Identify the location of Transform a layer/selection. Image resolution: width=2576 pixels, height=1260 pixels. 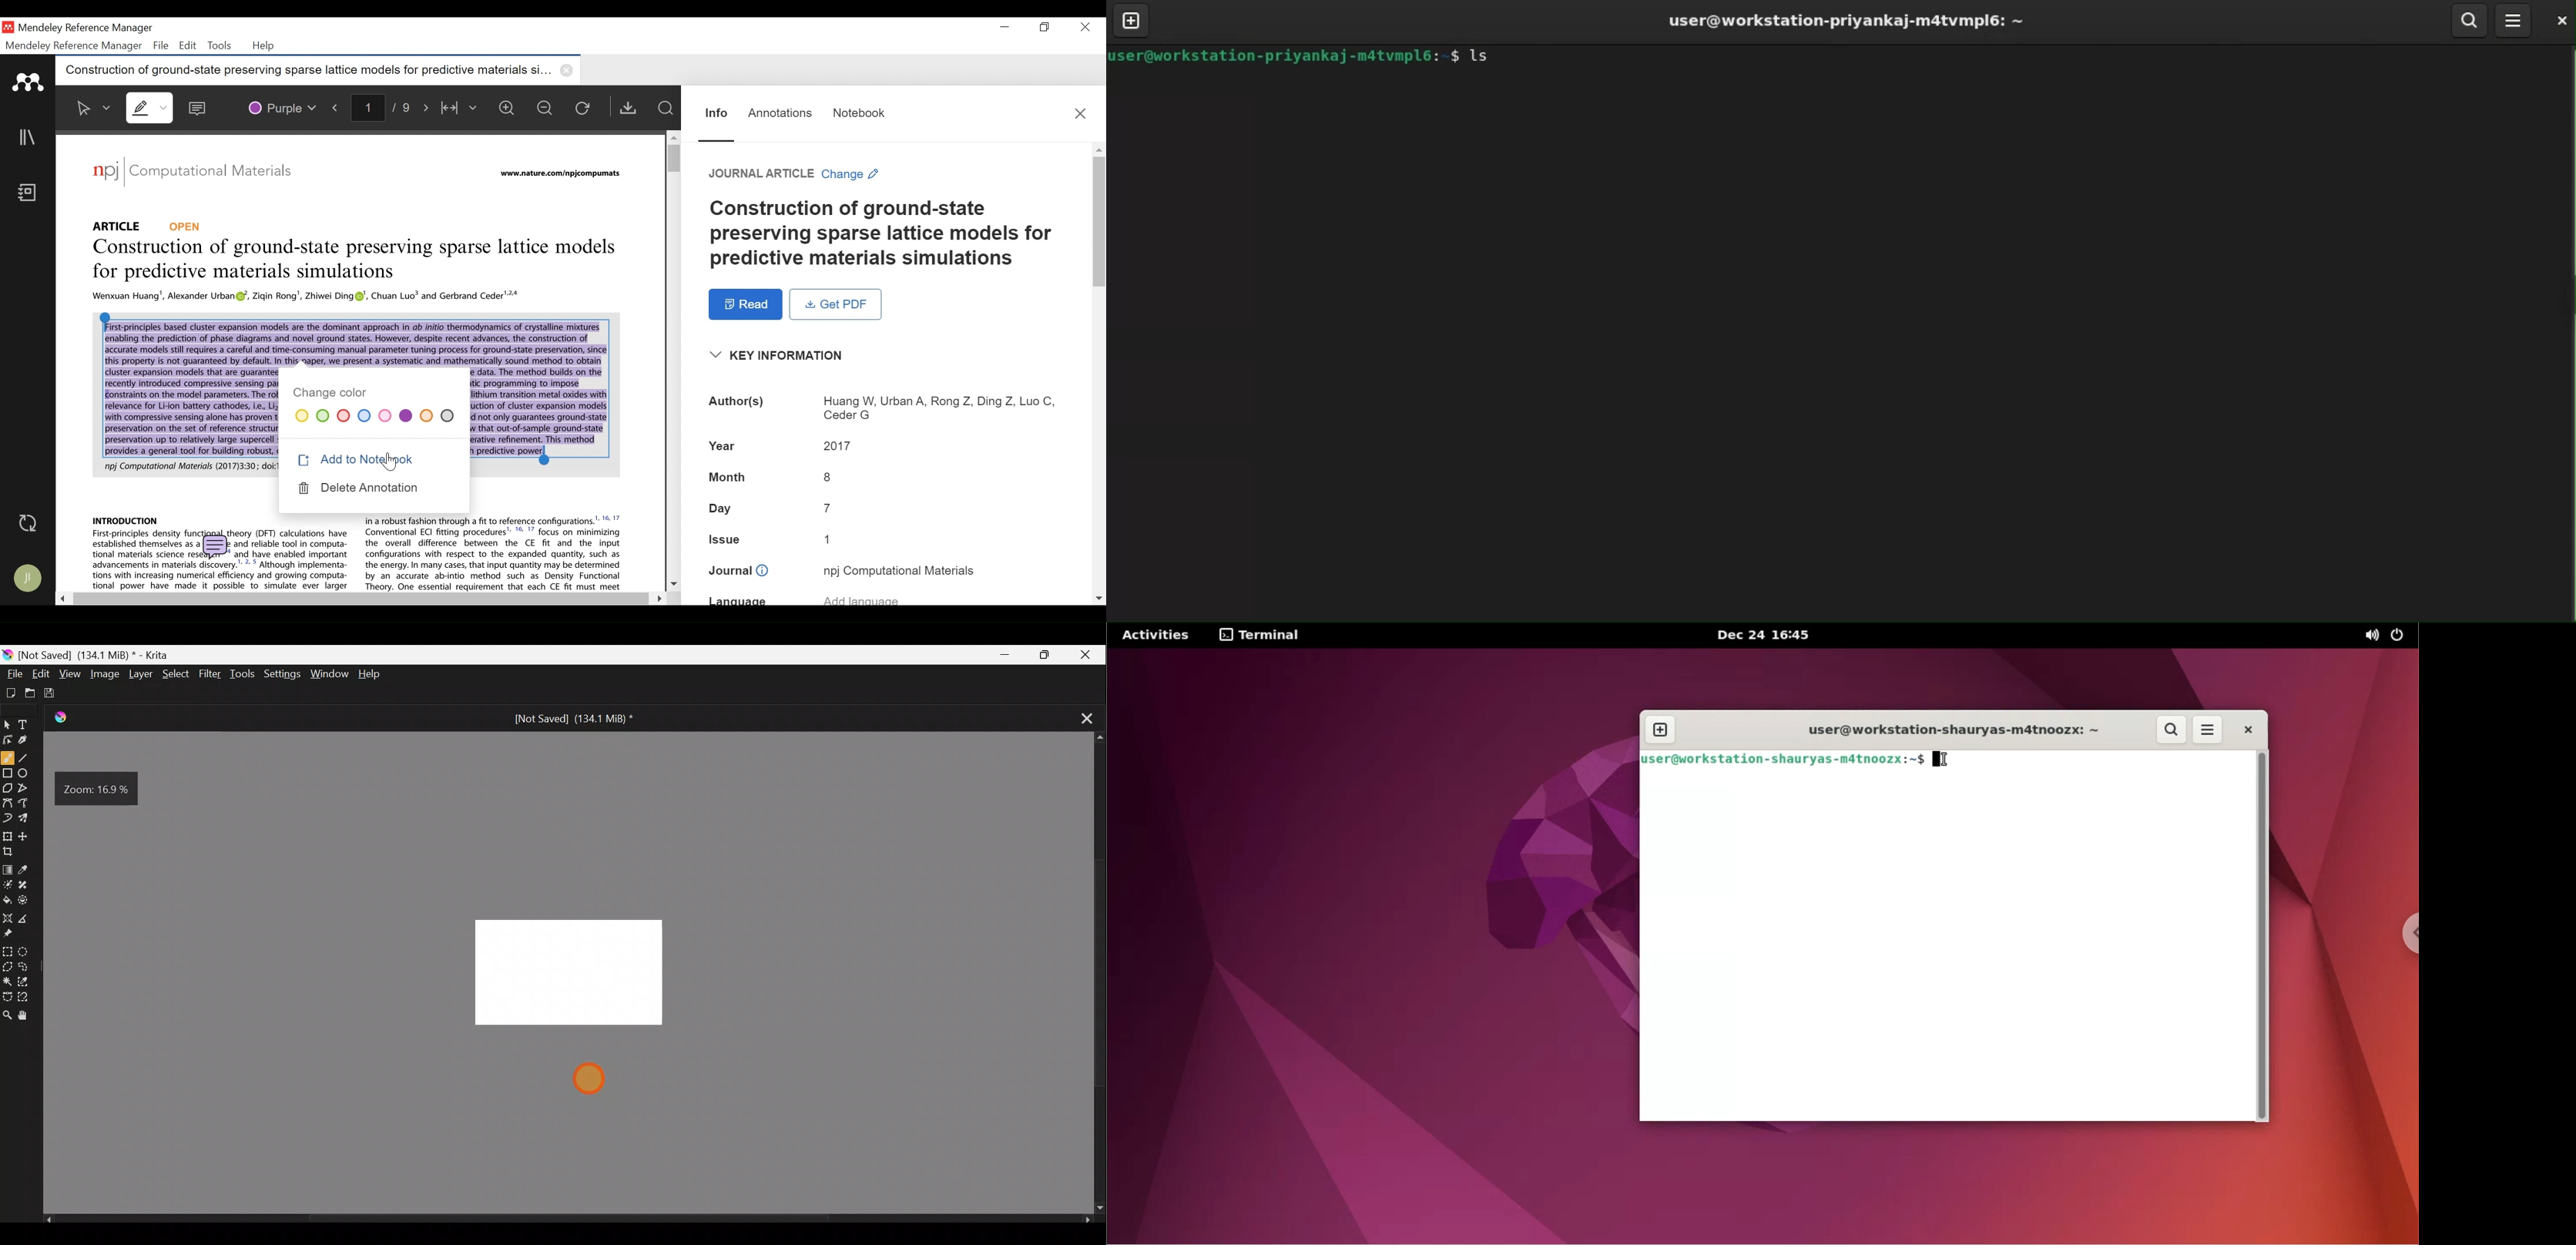
(7, 836).